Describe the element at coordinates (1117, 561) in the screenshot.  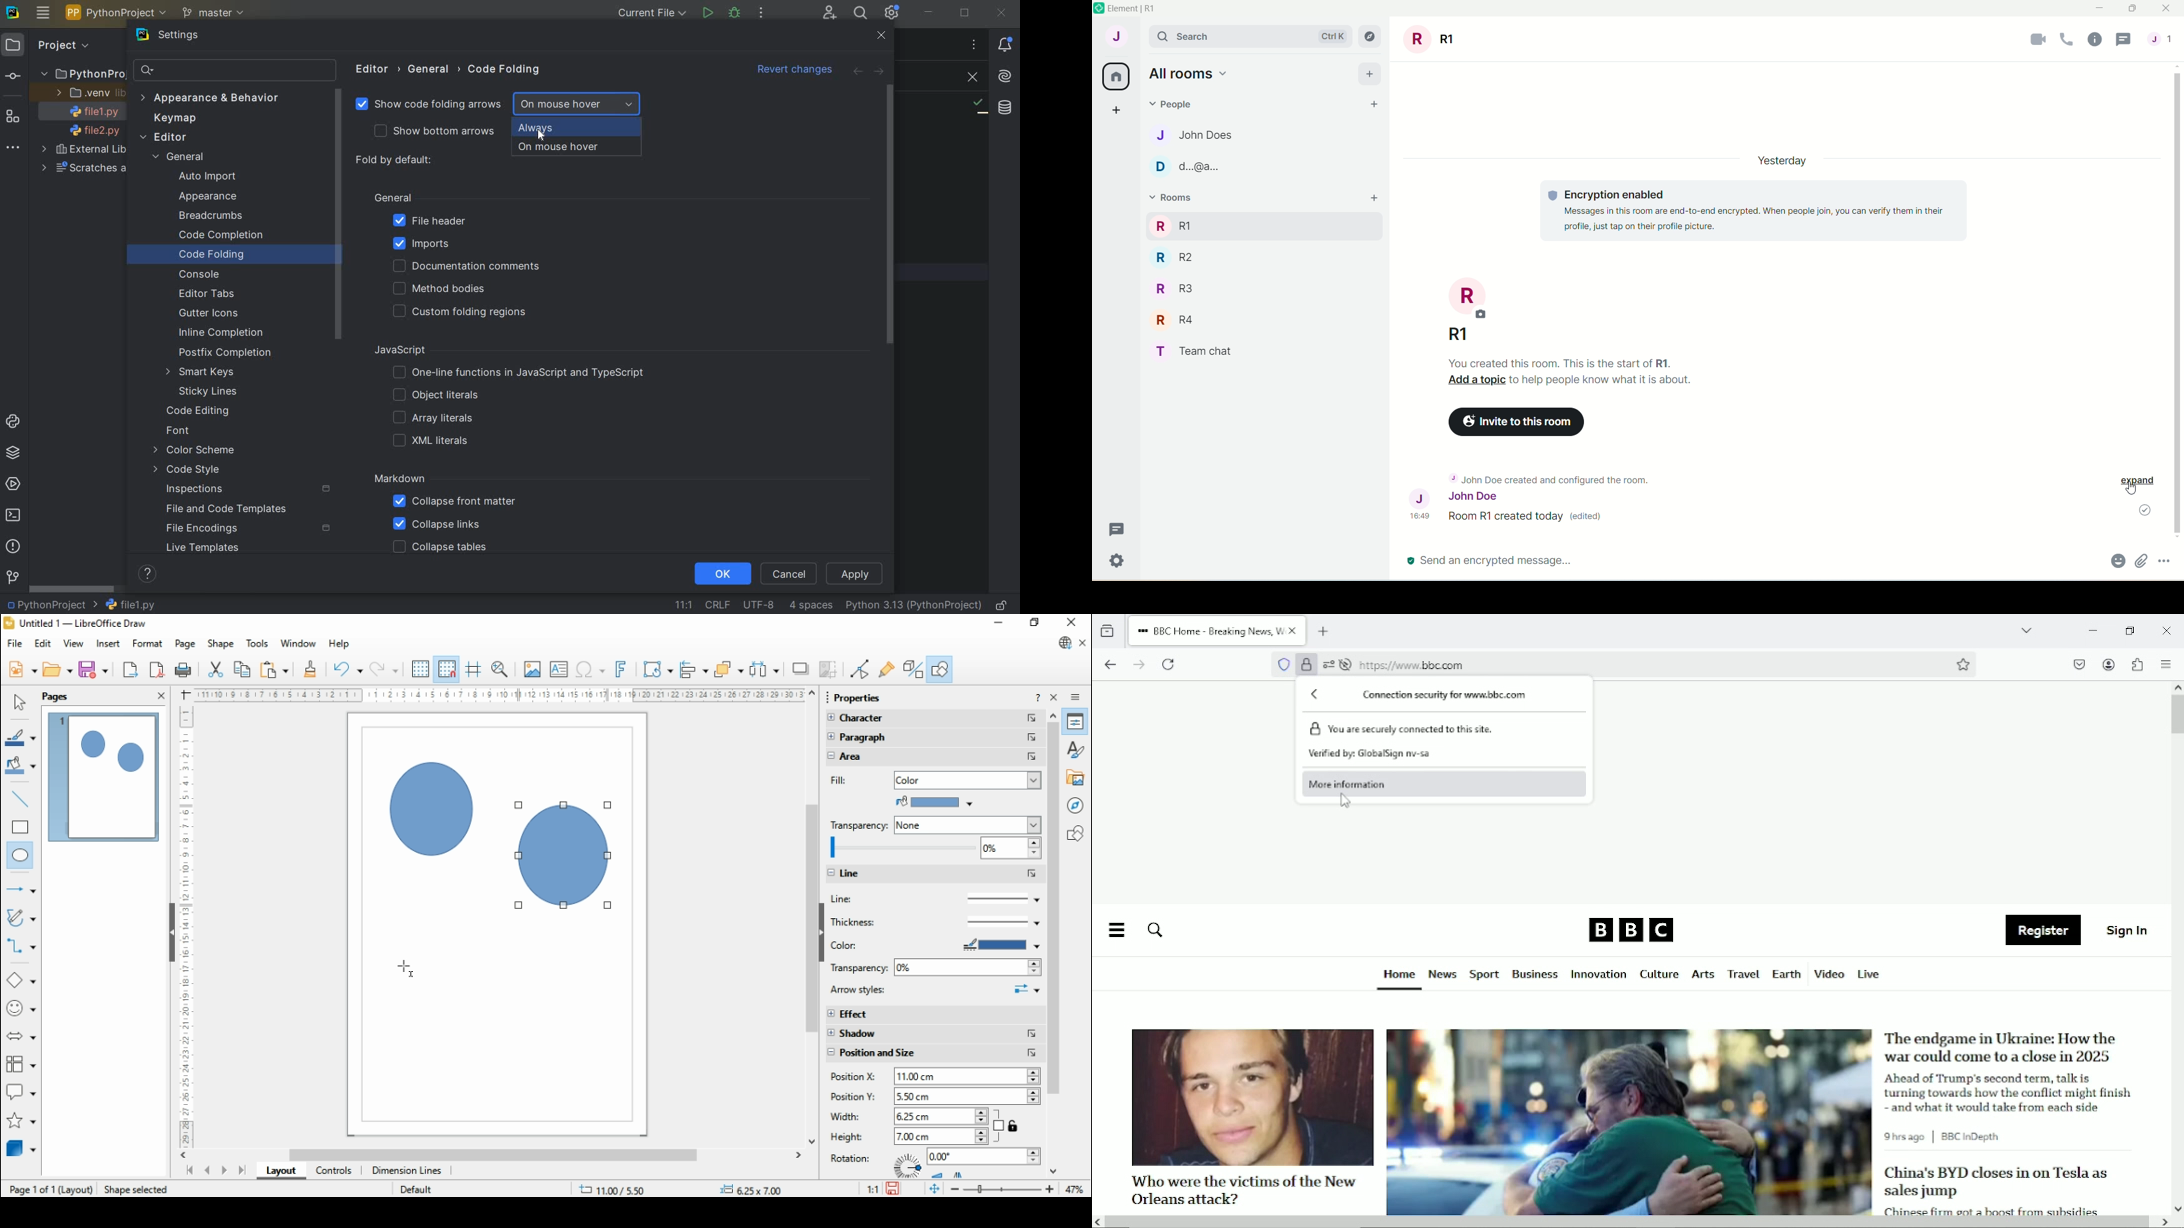
I see `settings` at that location.